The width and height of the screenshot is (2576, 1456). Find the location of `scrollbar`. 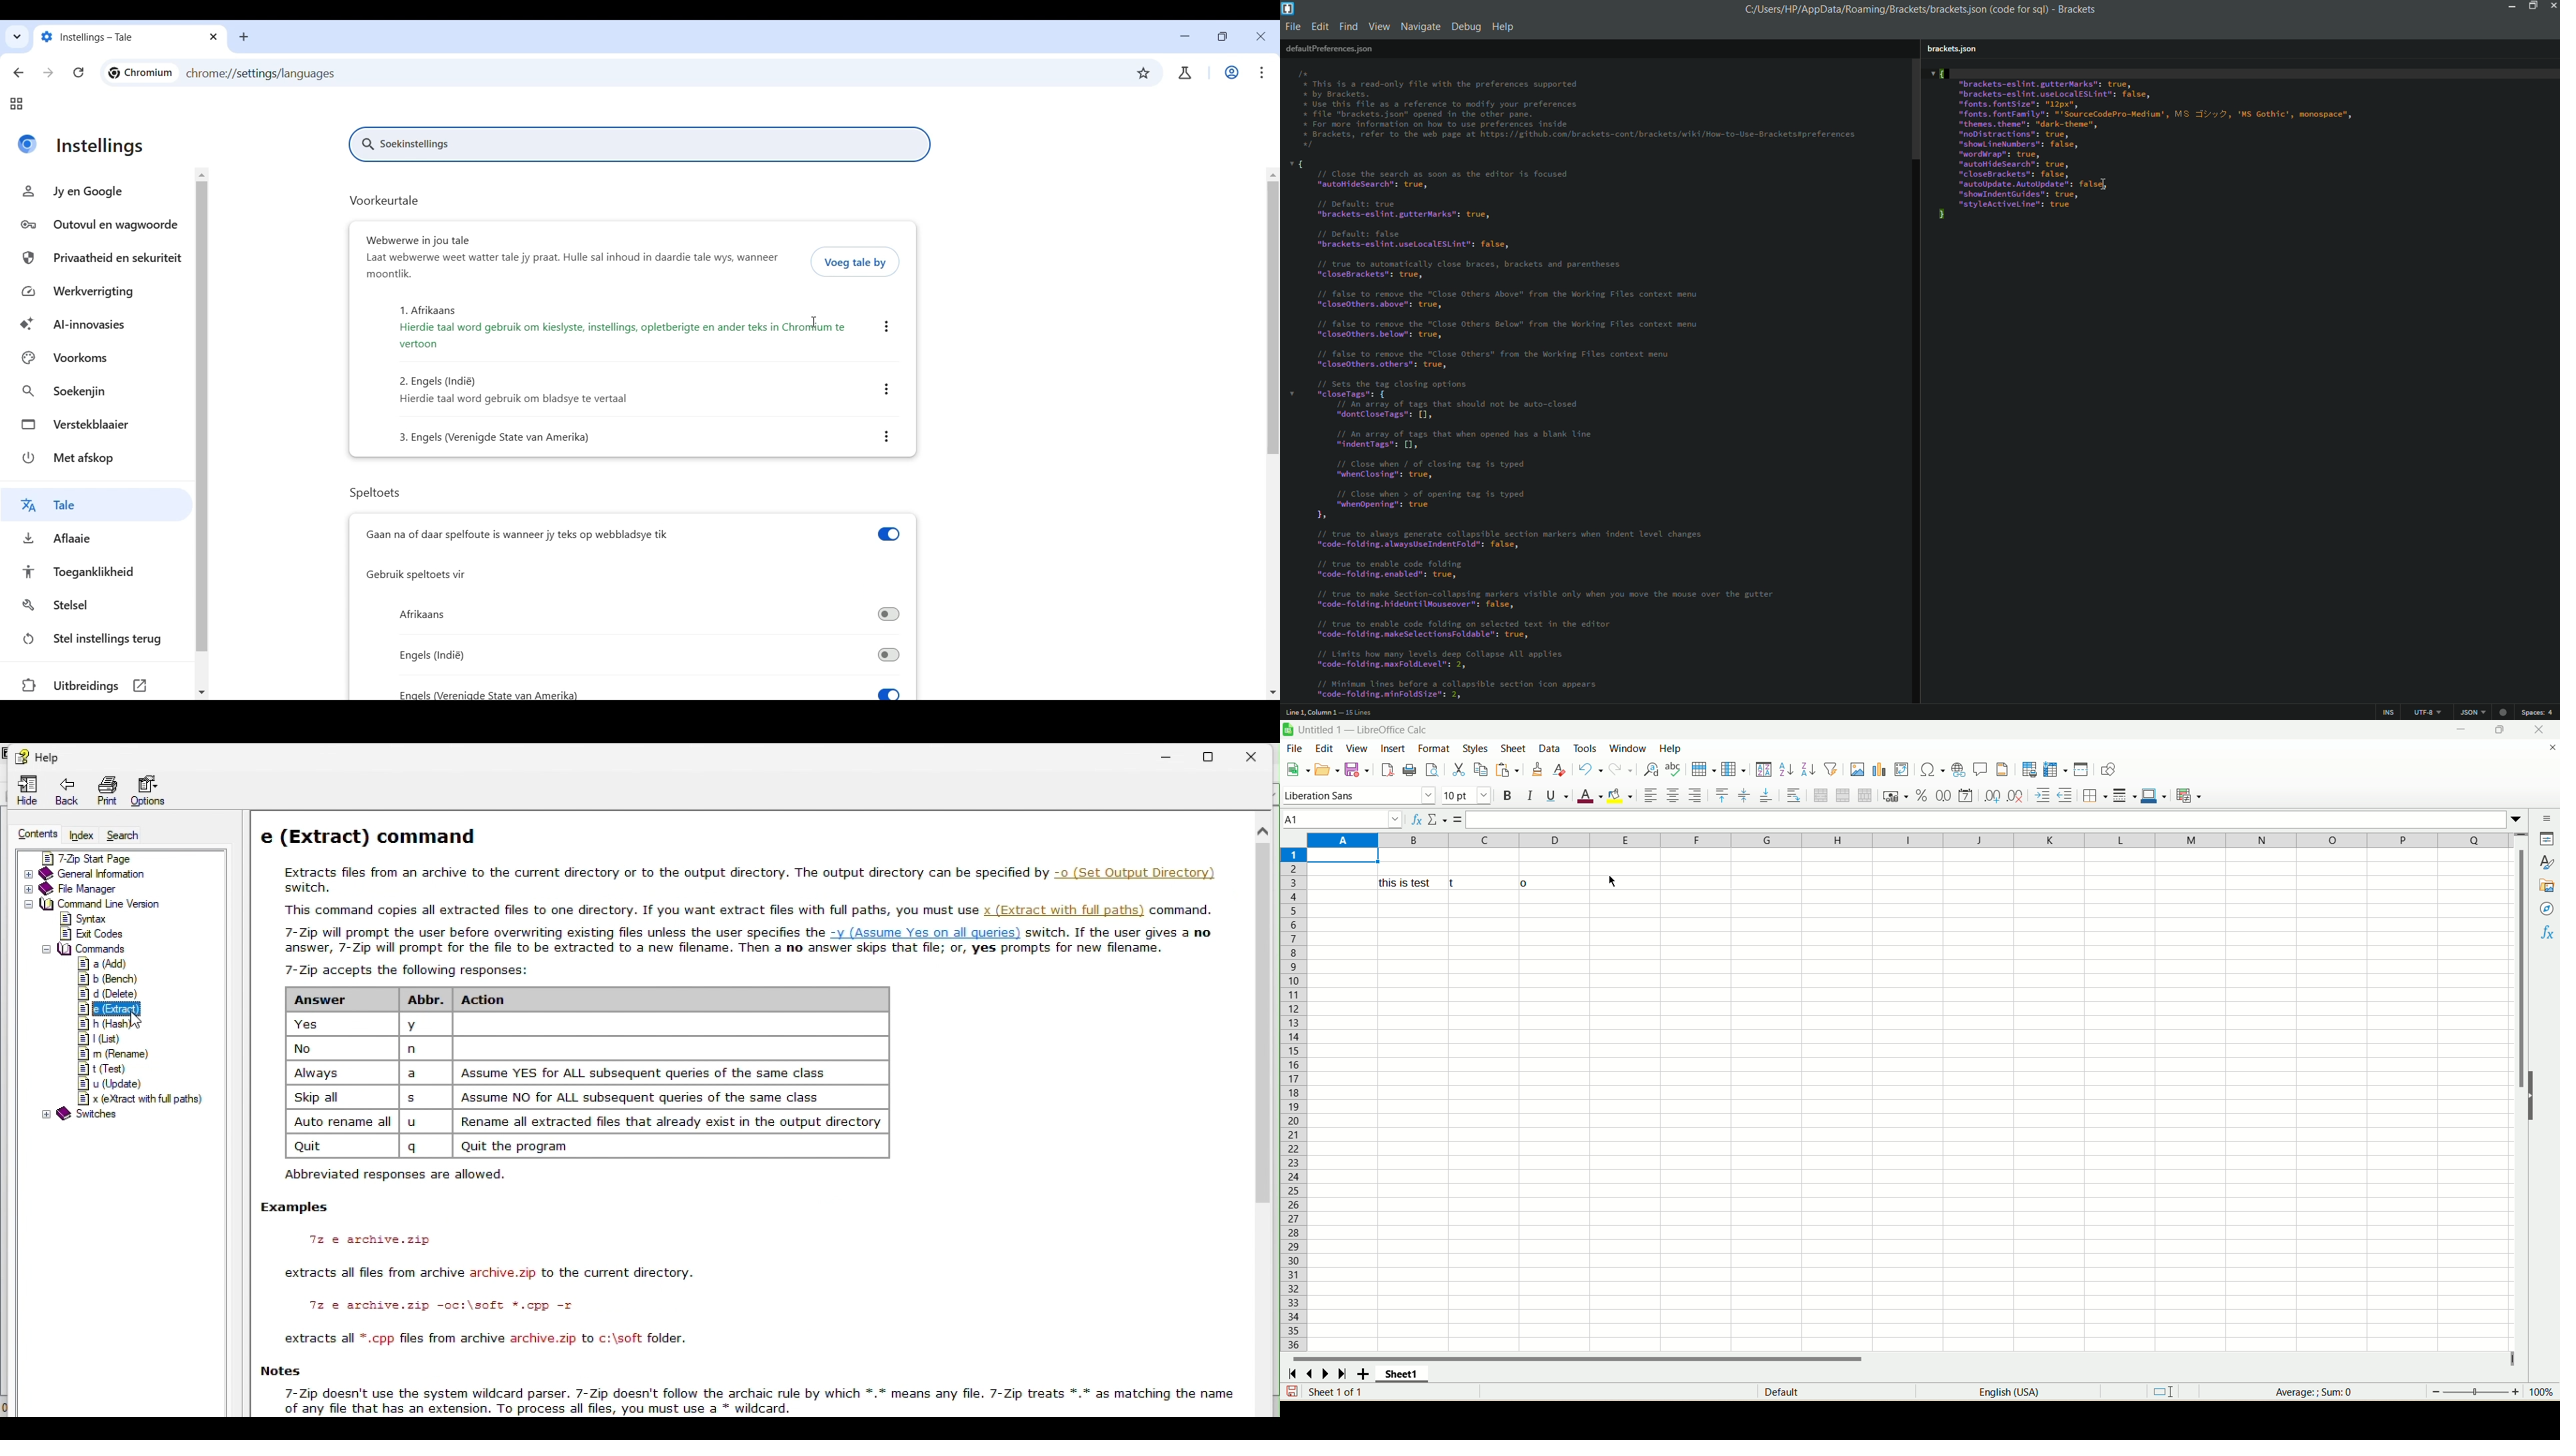

scrollbar is located at coordinates (1913, 109).